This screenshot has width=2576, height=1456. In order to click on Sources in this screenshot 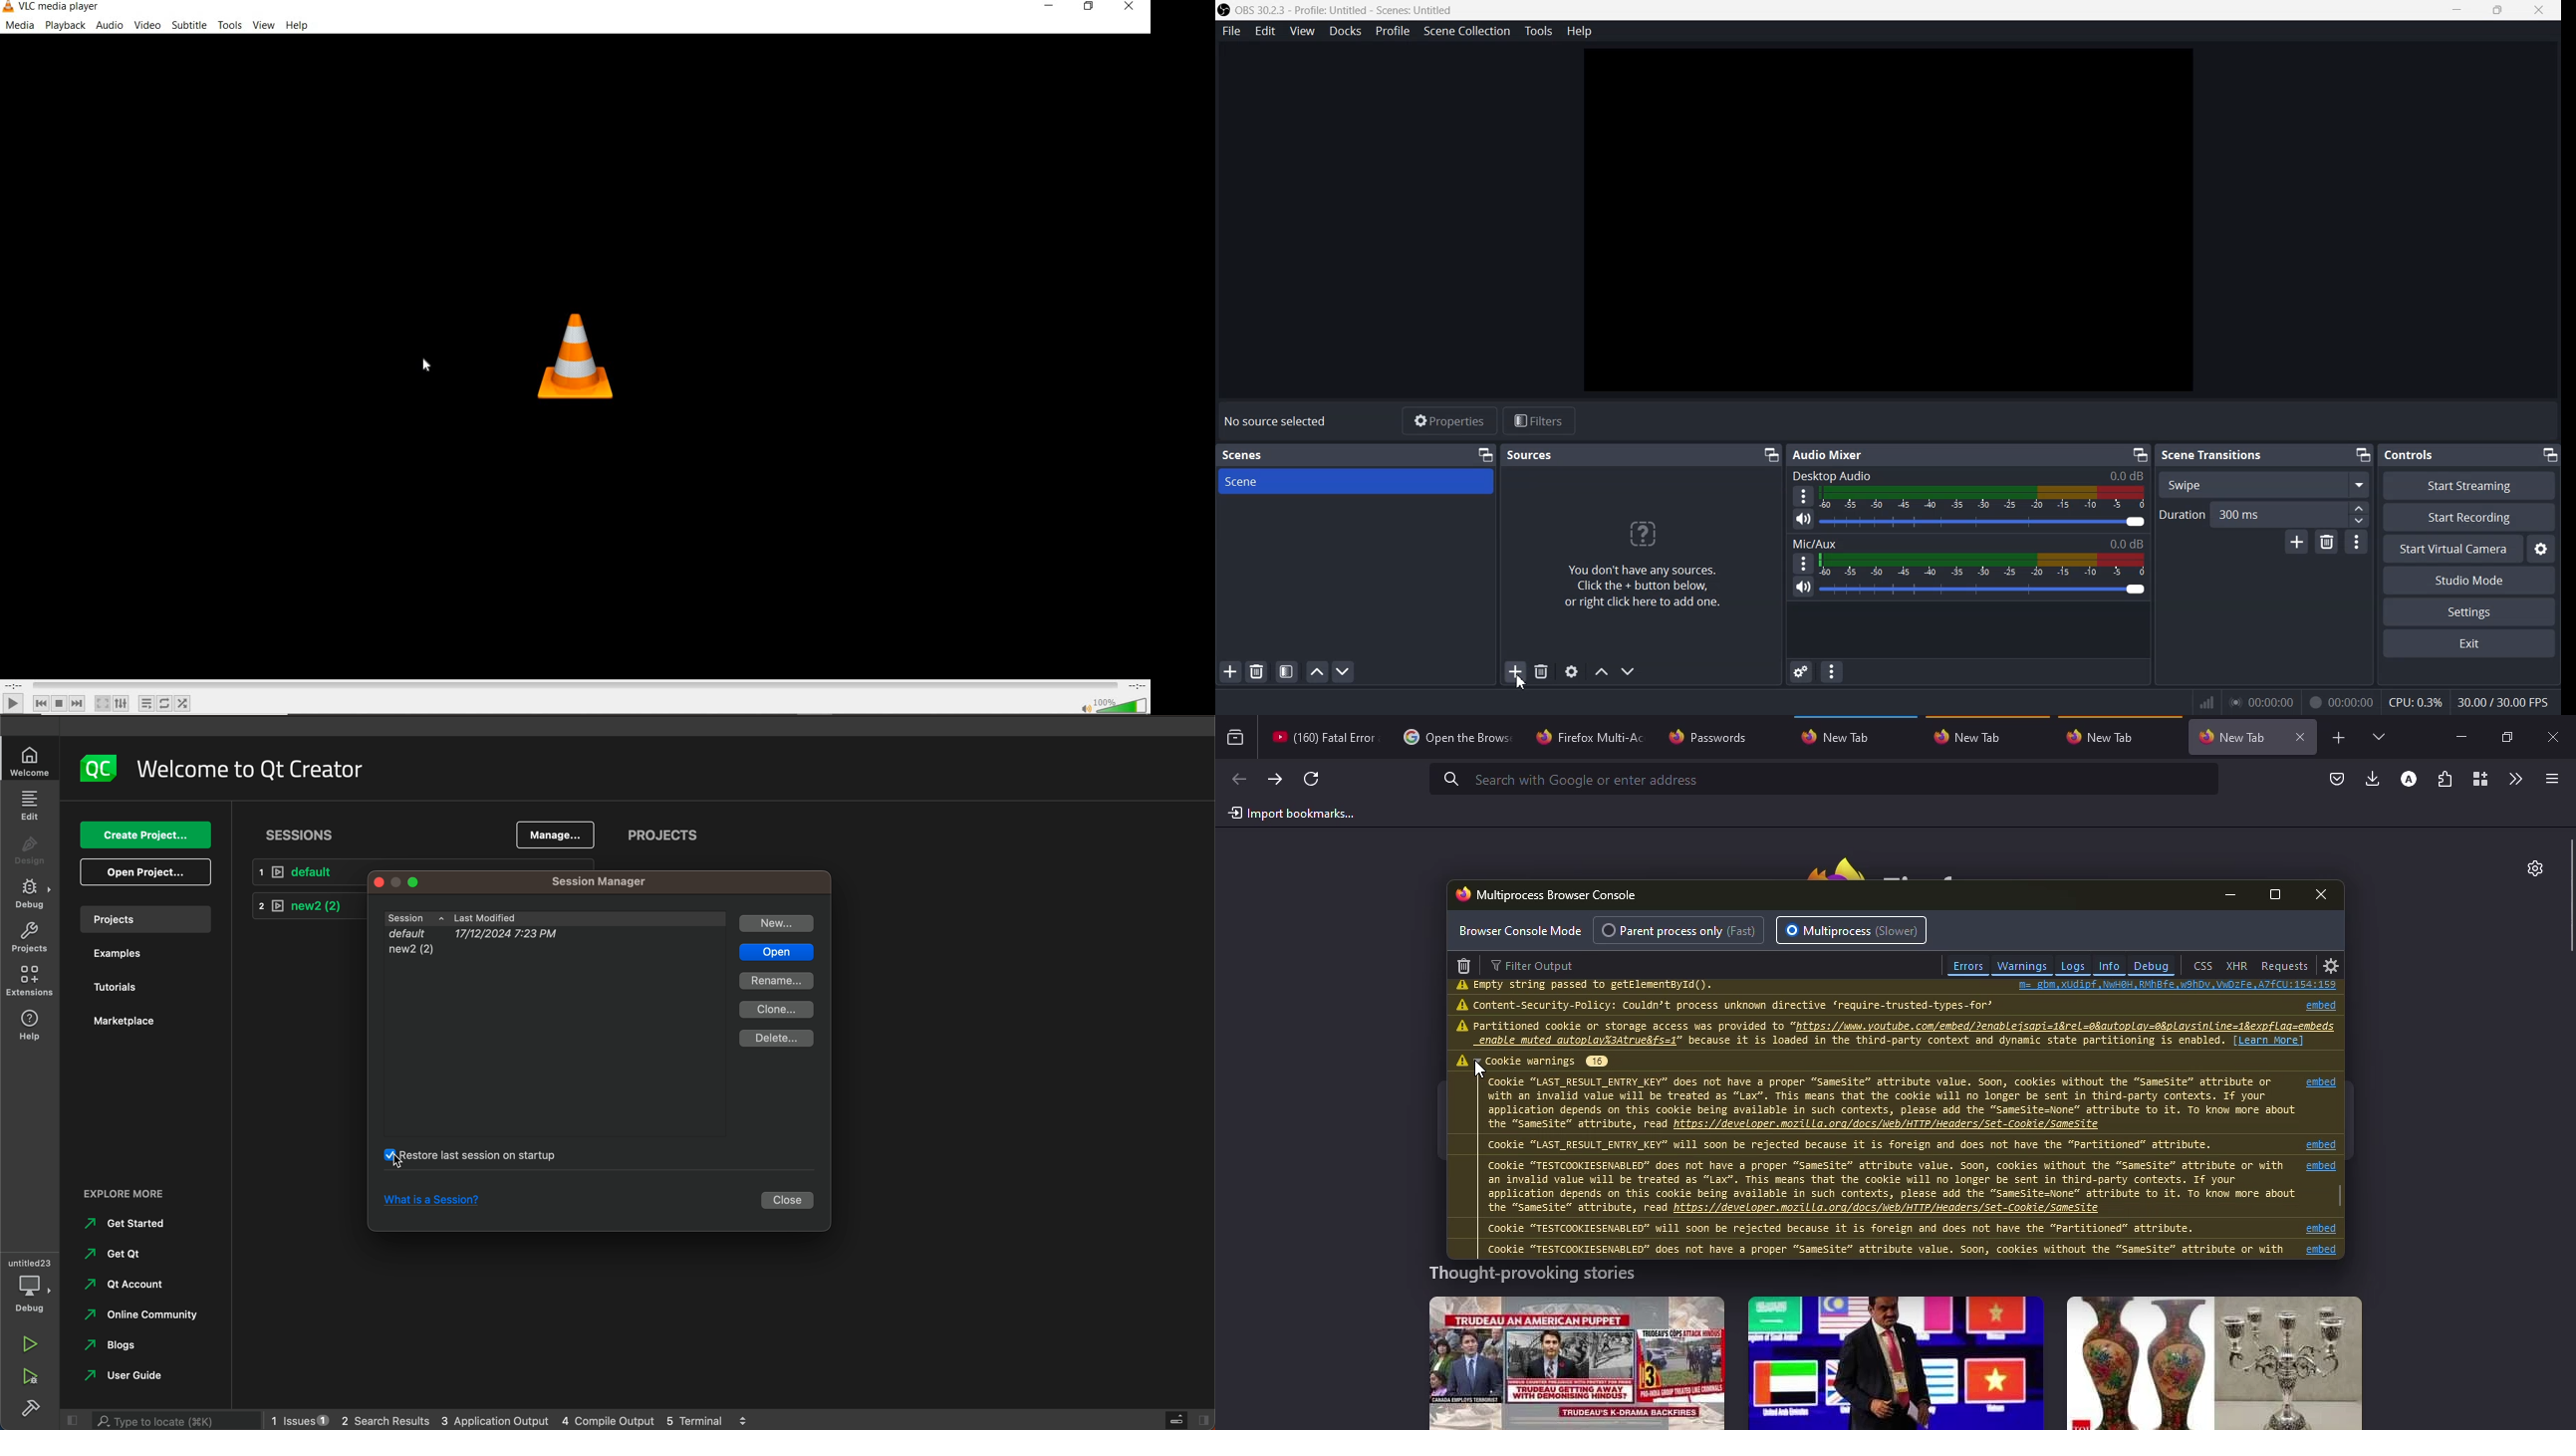, I will do `click(1532, 454)`.